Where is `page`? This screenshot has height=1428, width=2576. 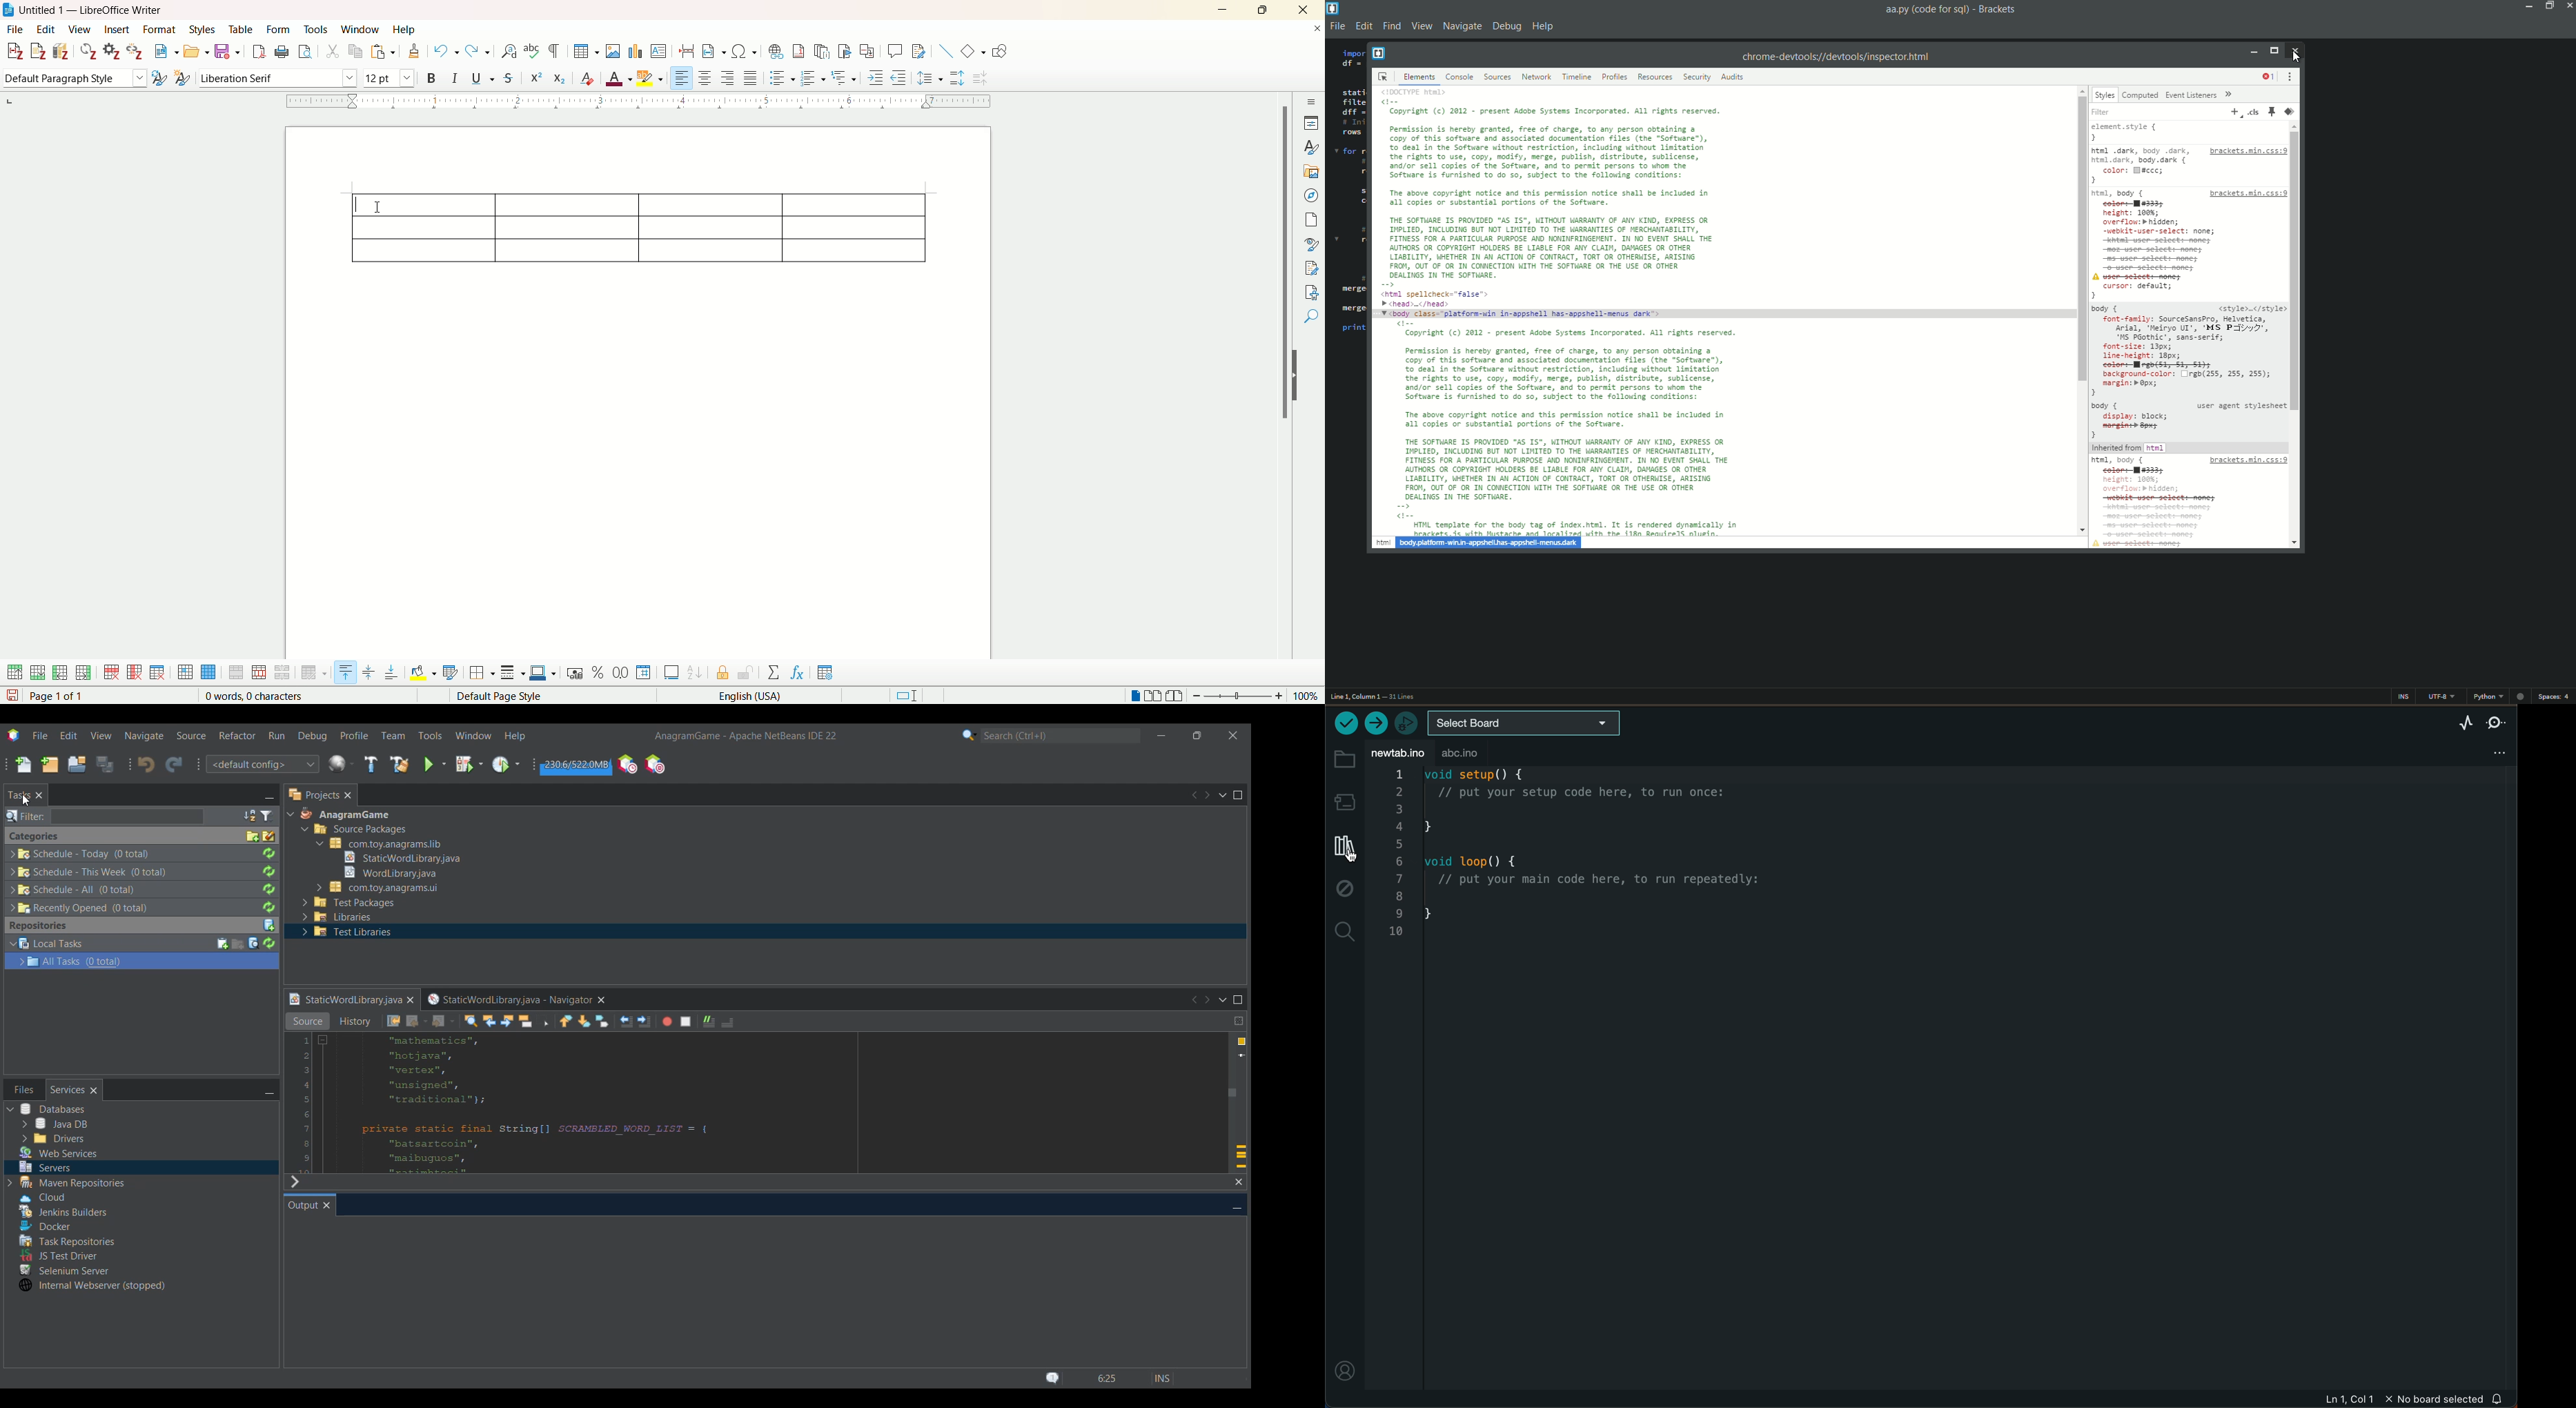 page is located at coordinates (1309, 221).